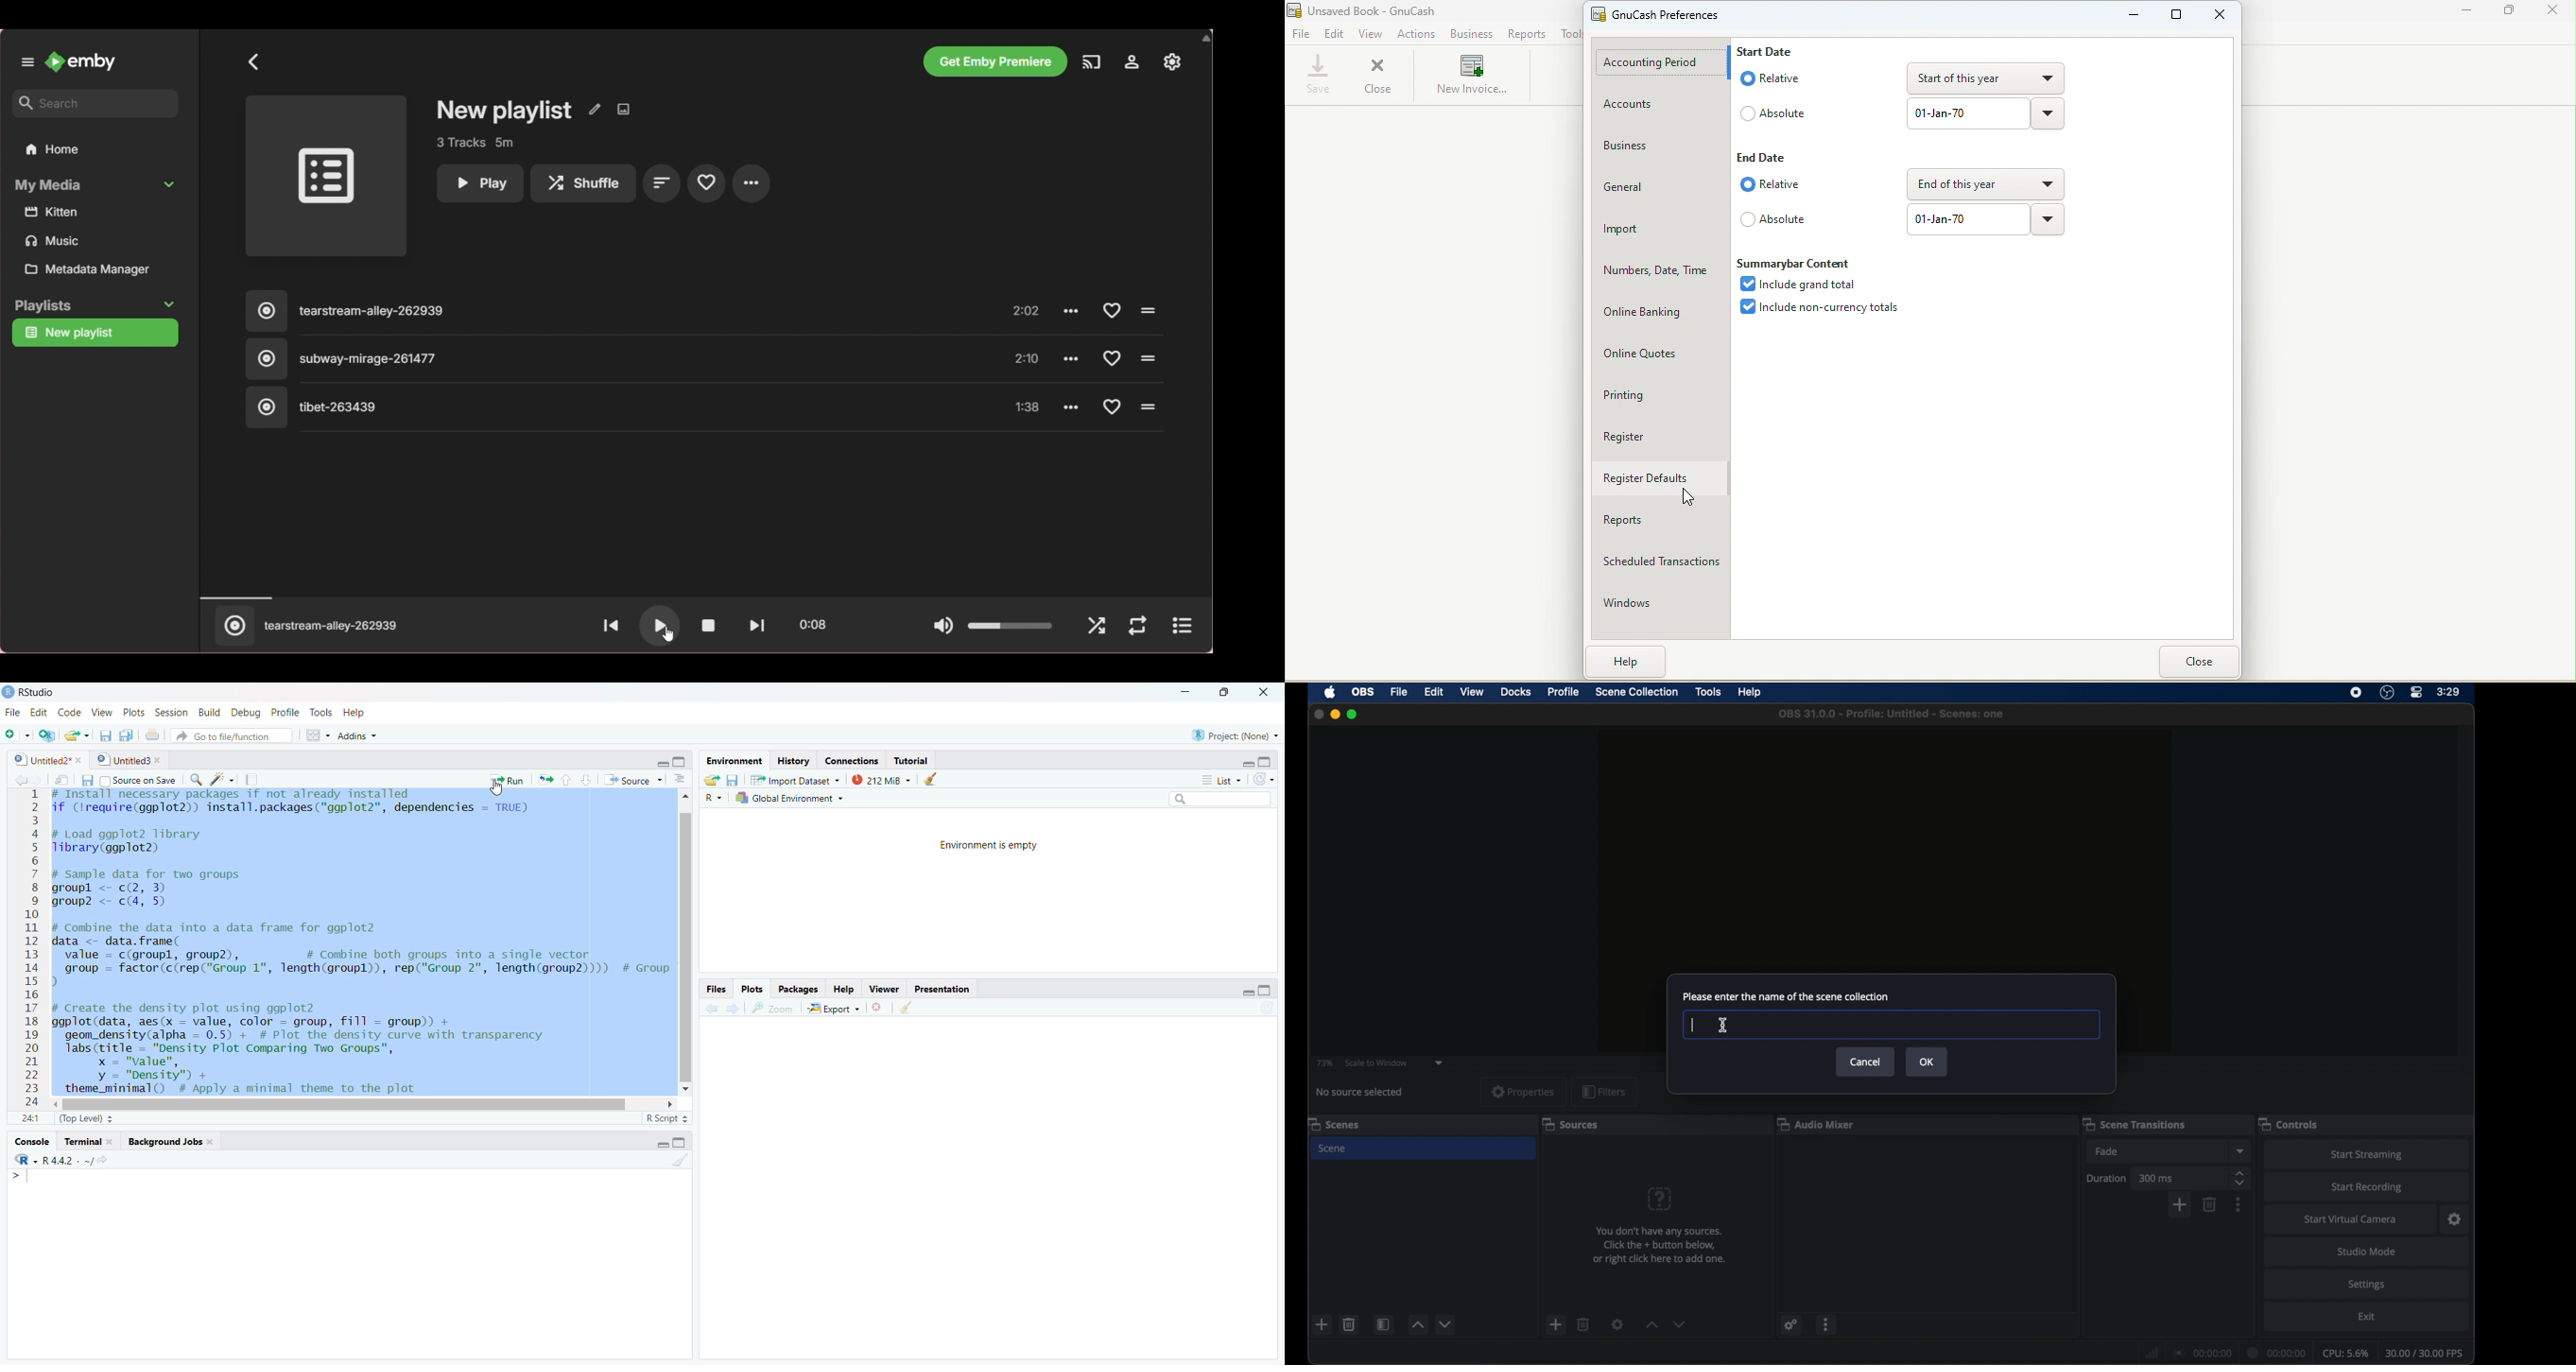 The width and height of the screenshot is (2576, 1372). What do you see at coordinates (1028, 312) in the screenshot?
I see `Music length of song` at bounding box center [1028, 312].